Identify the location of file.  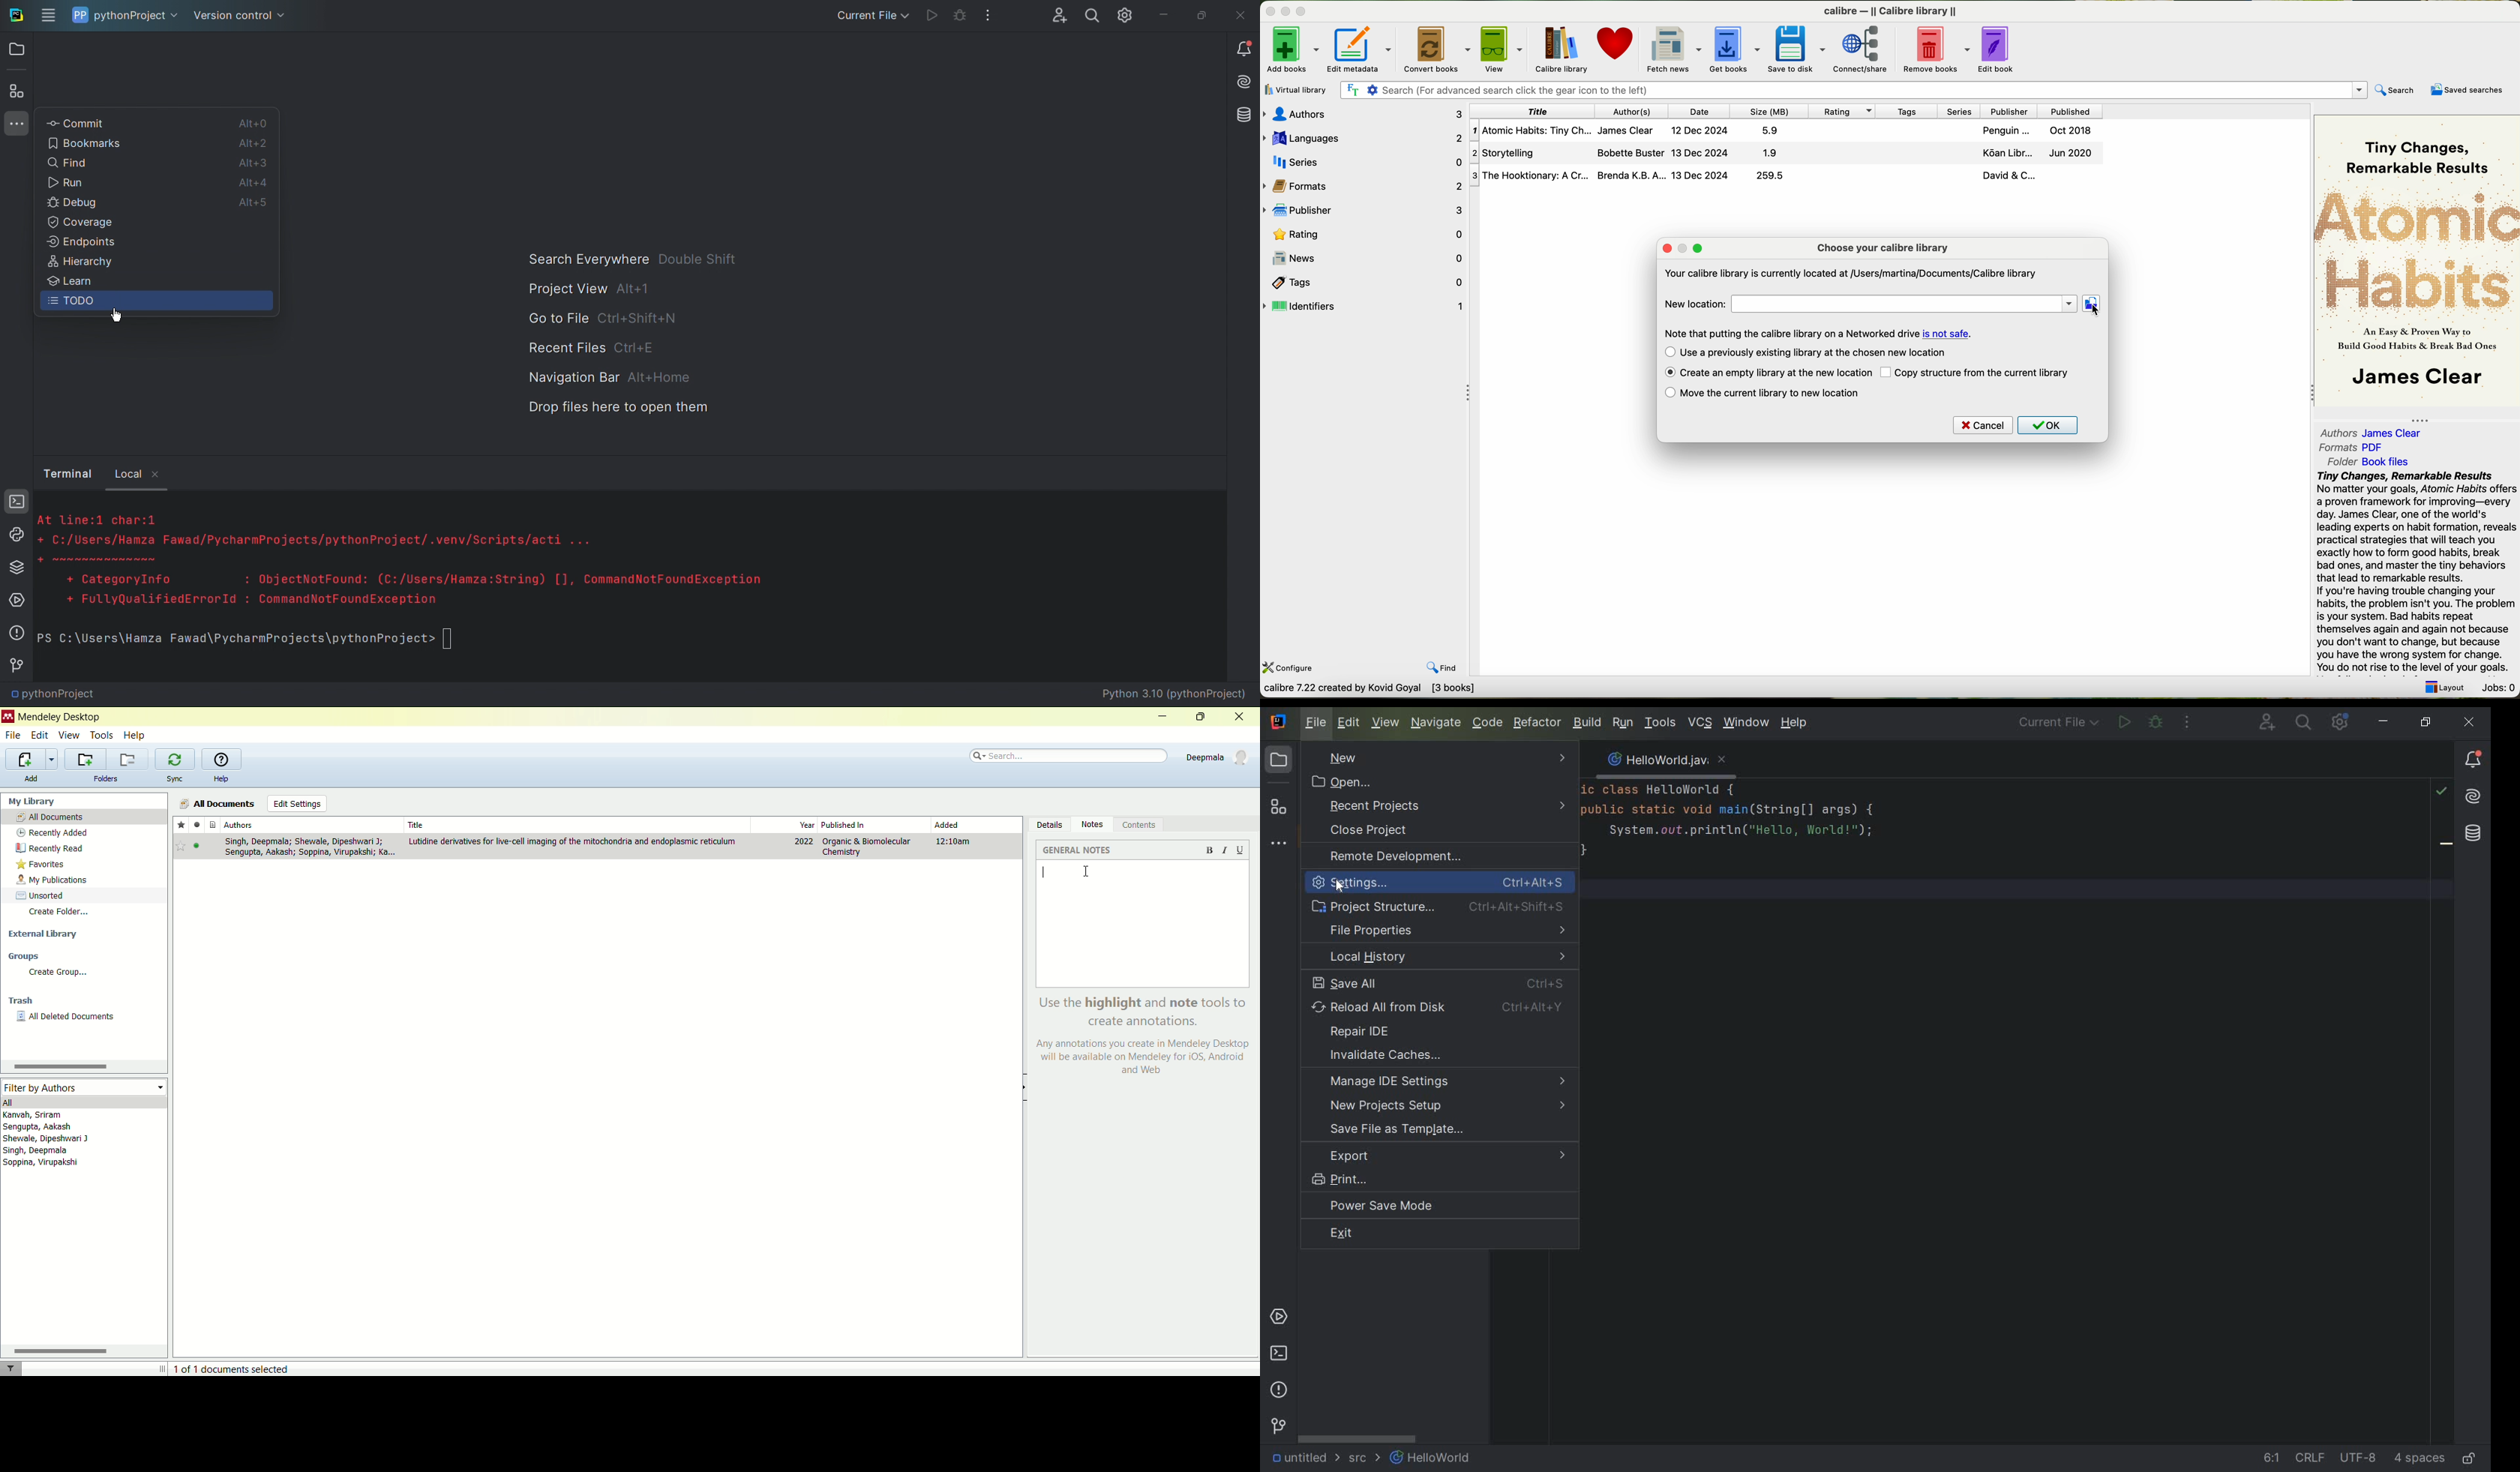
(14, 735).